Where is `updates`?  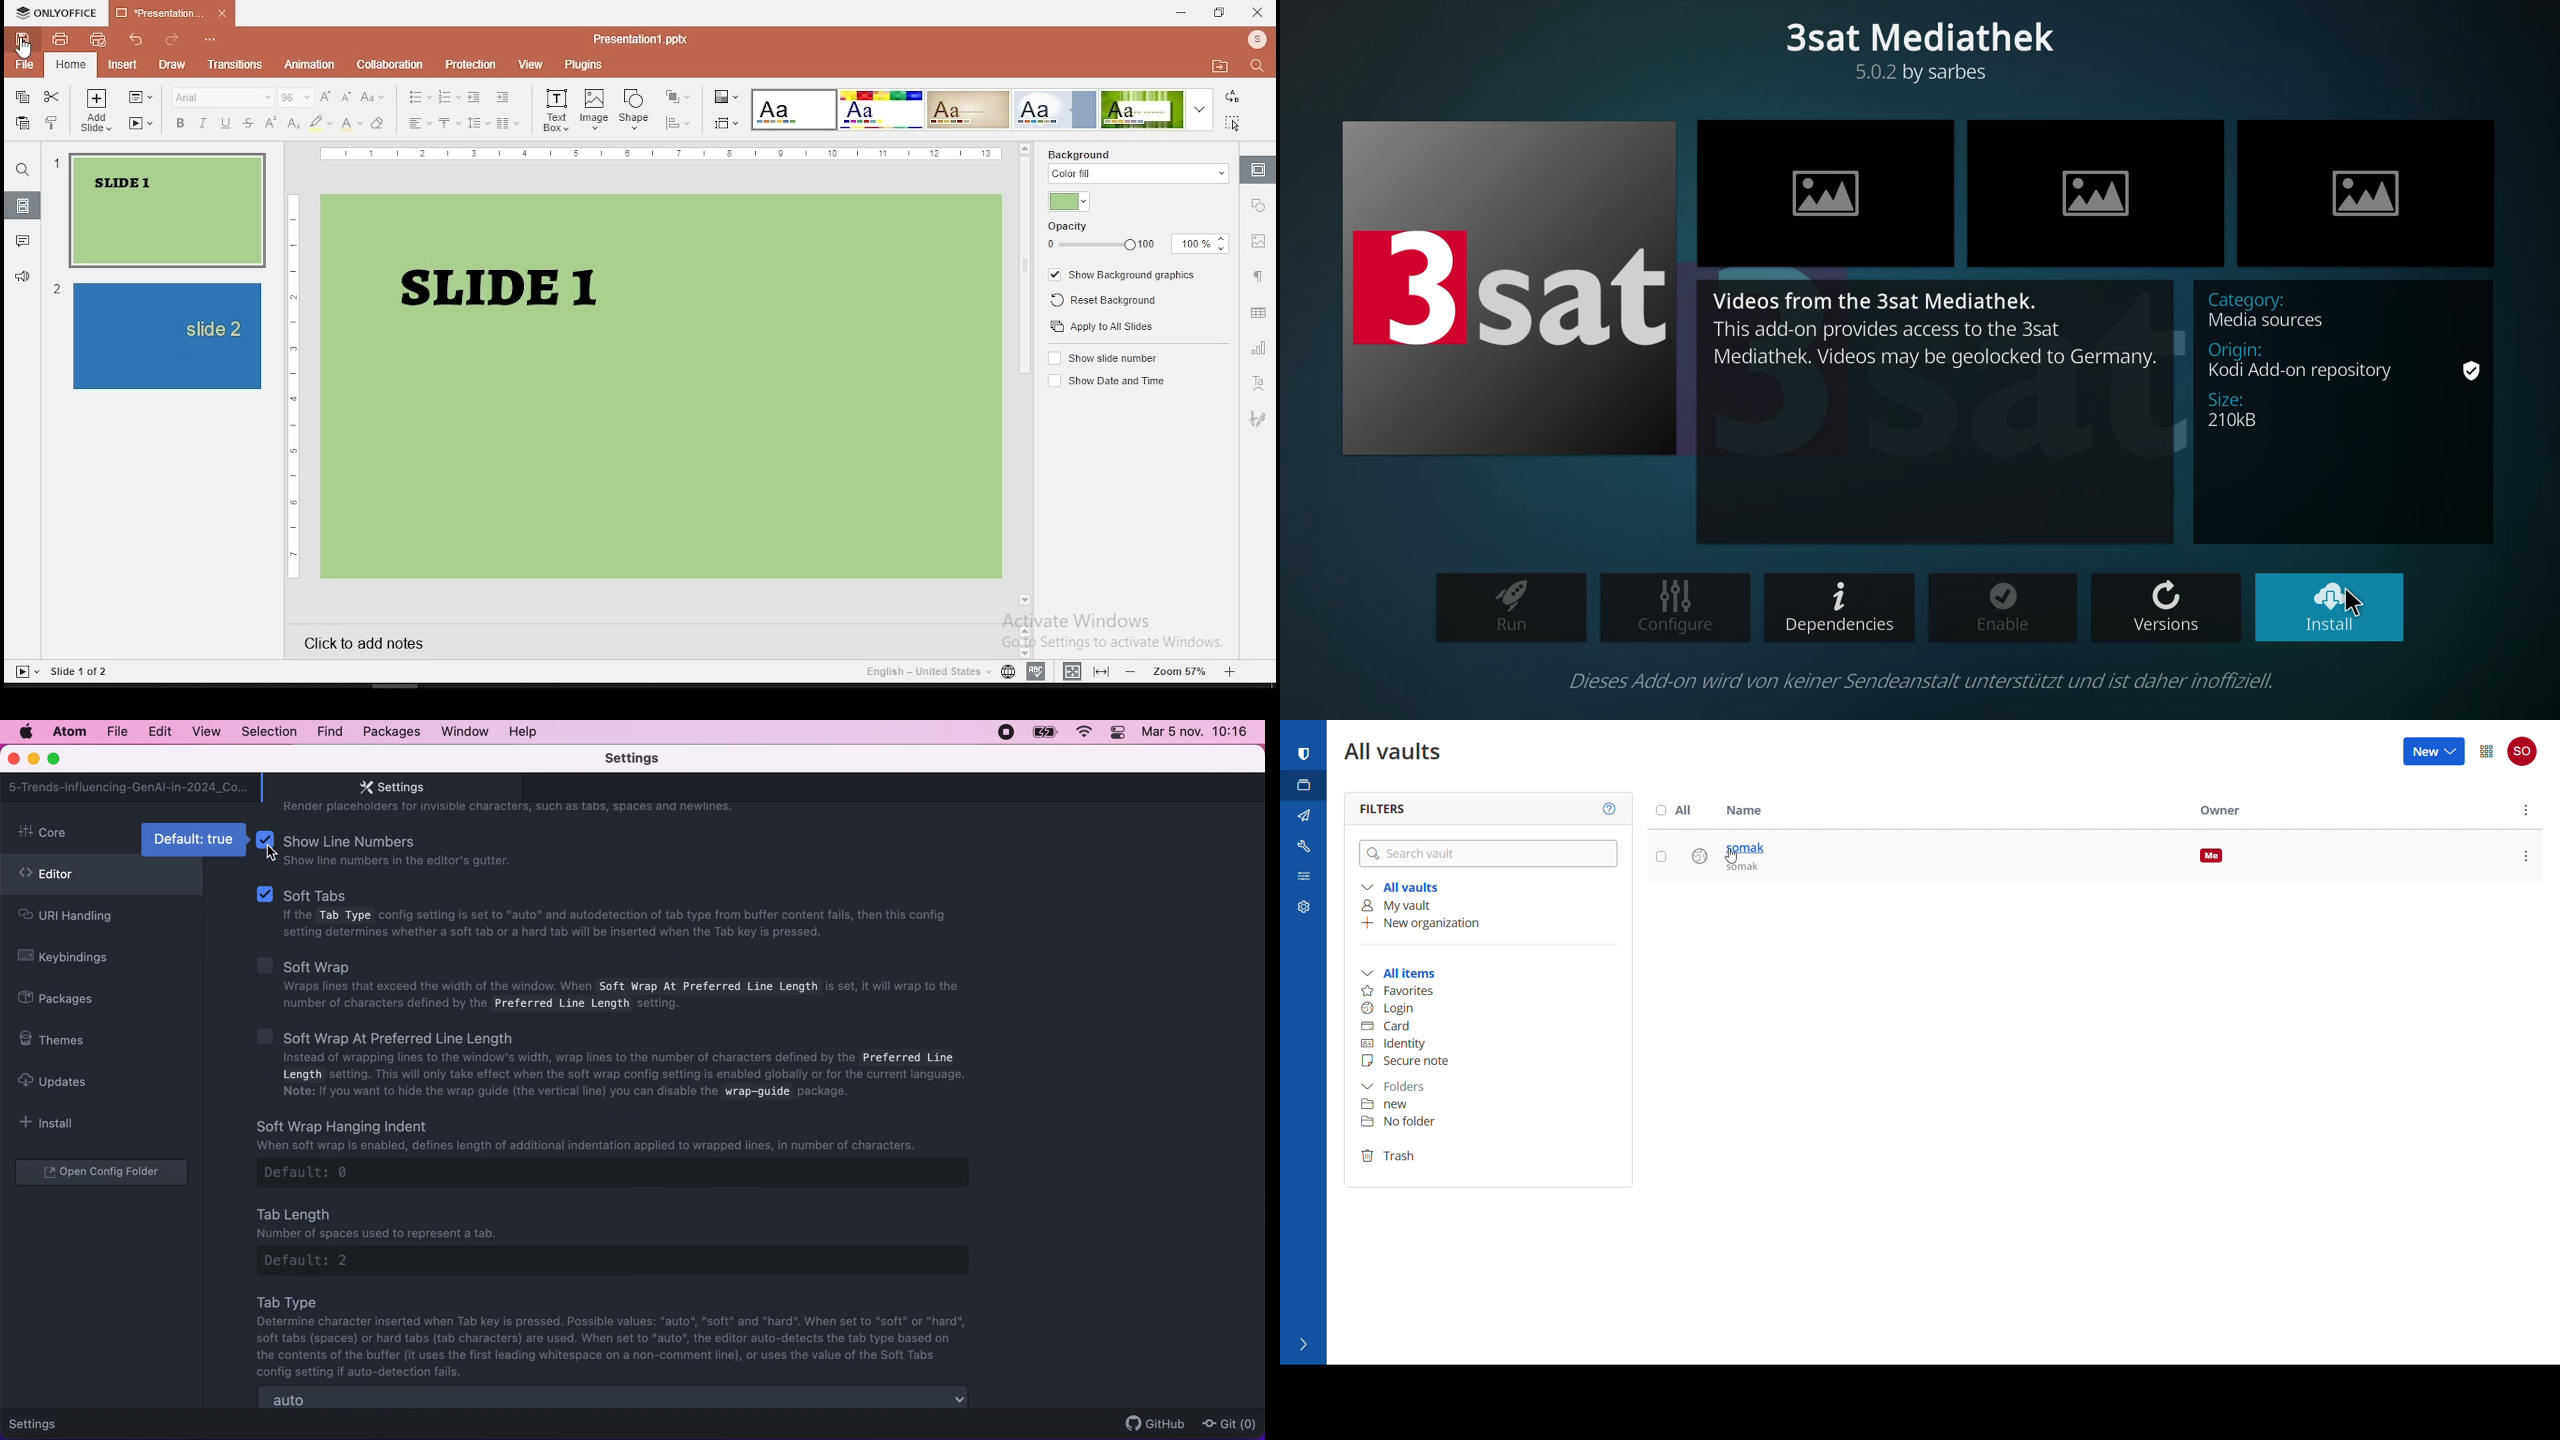
updates is located at coordinates (62, 1081).